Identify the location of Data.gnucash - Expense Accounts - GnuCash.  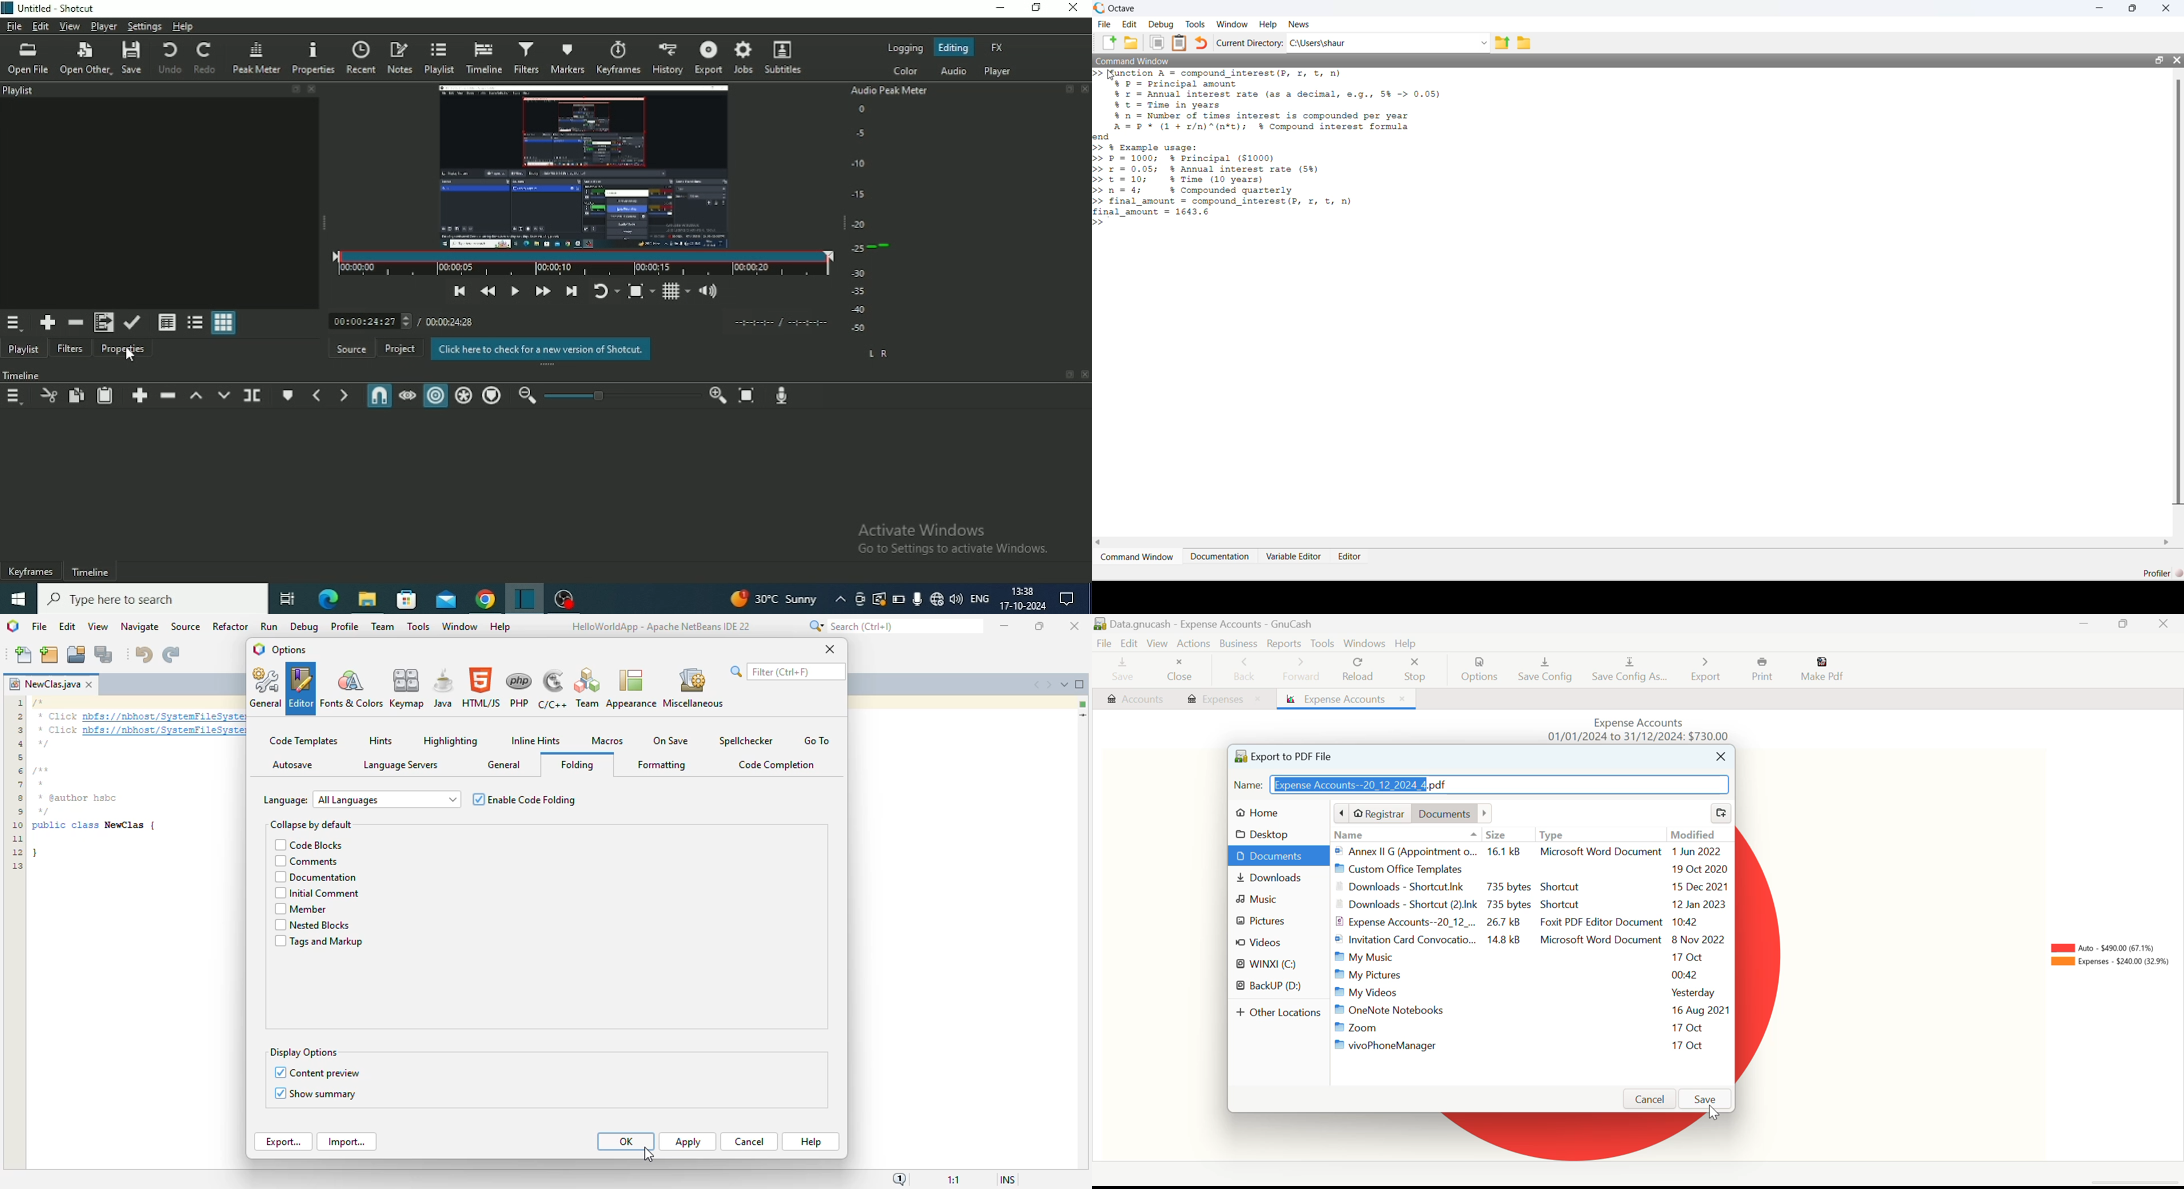
(1208, 624).